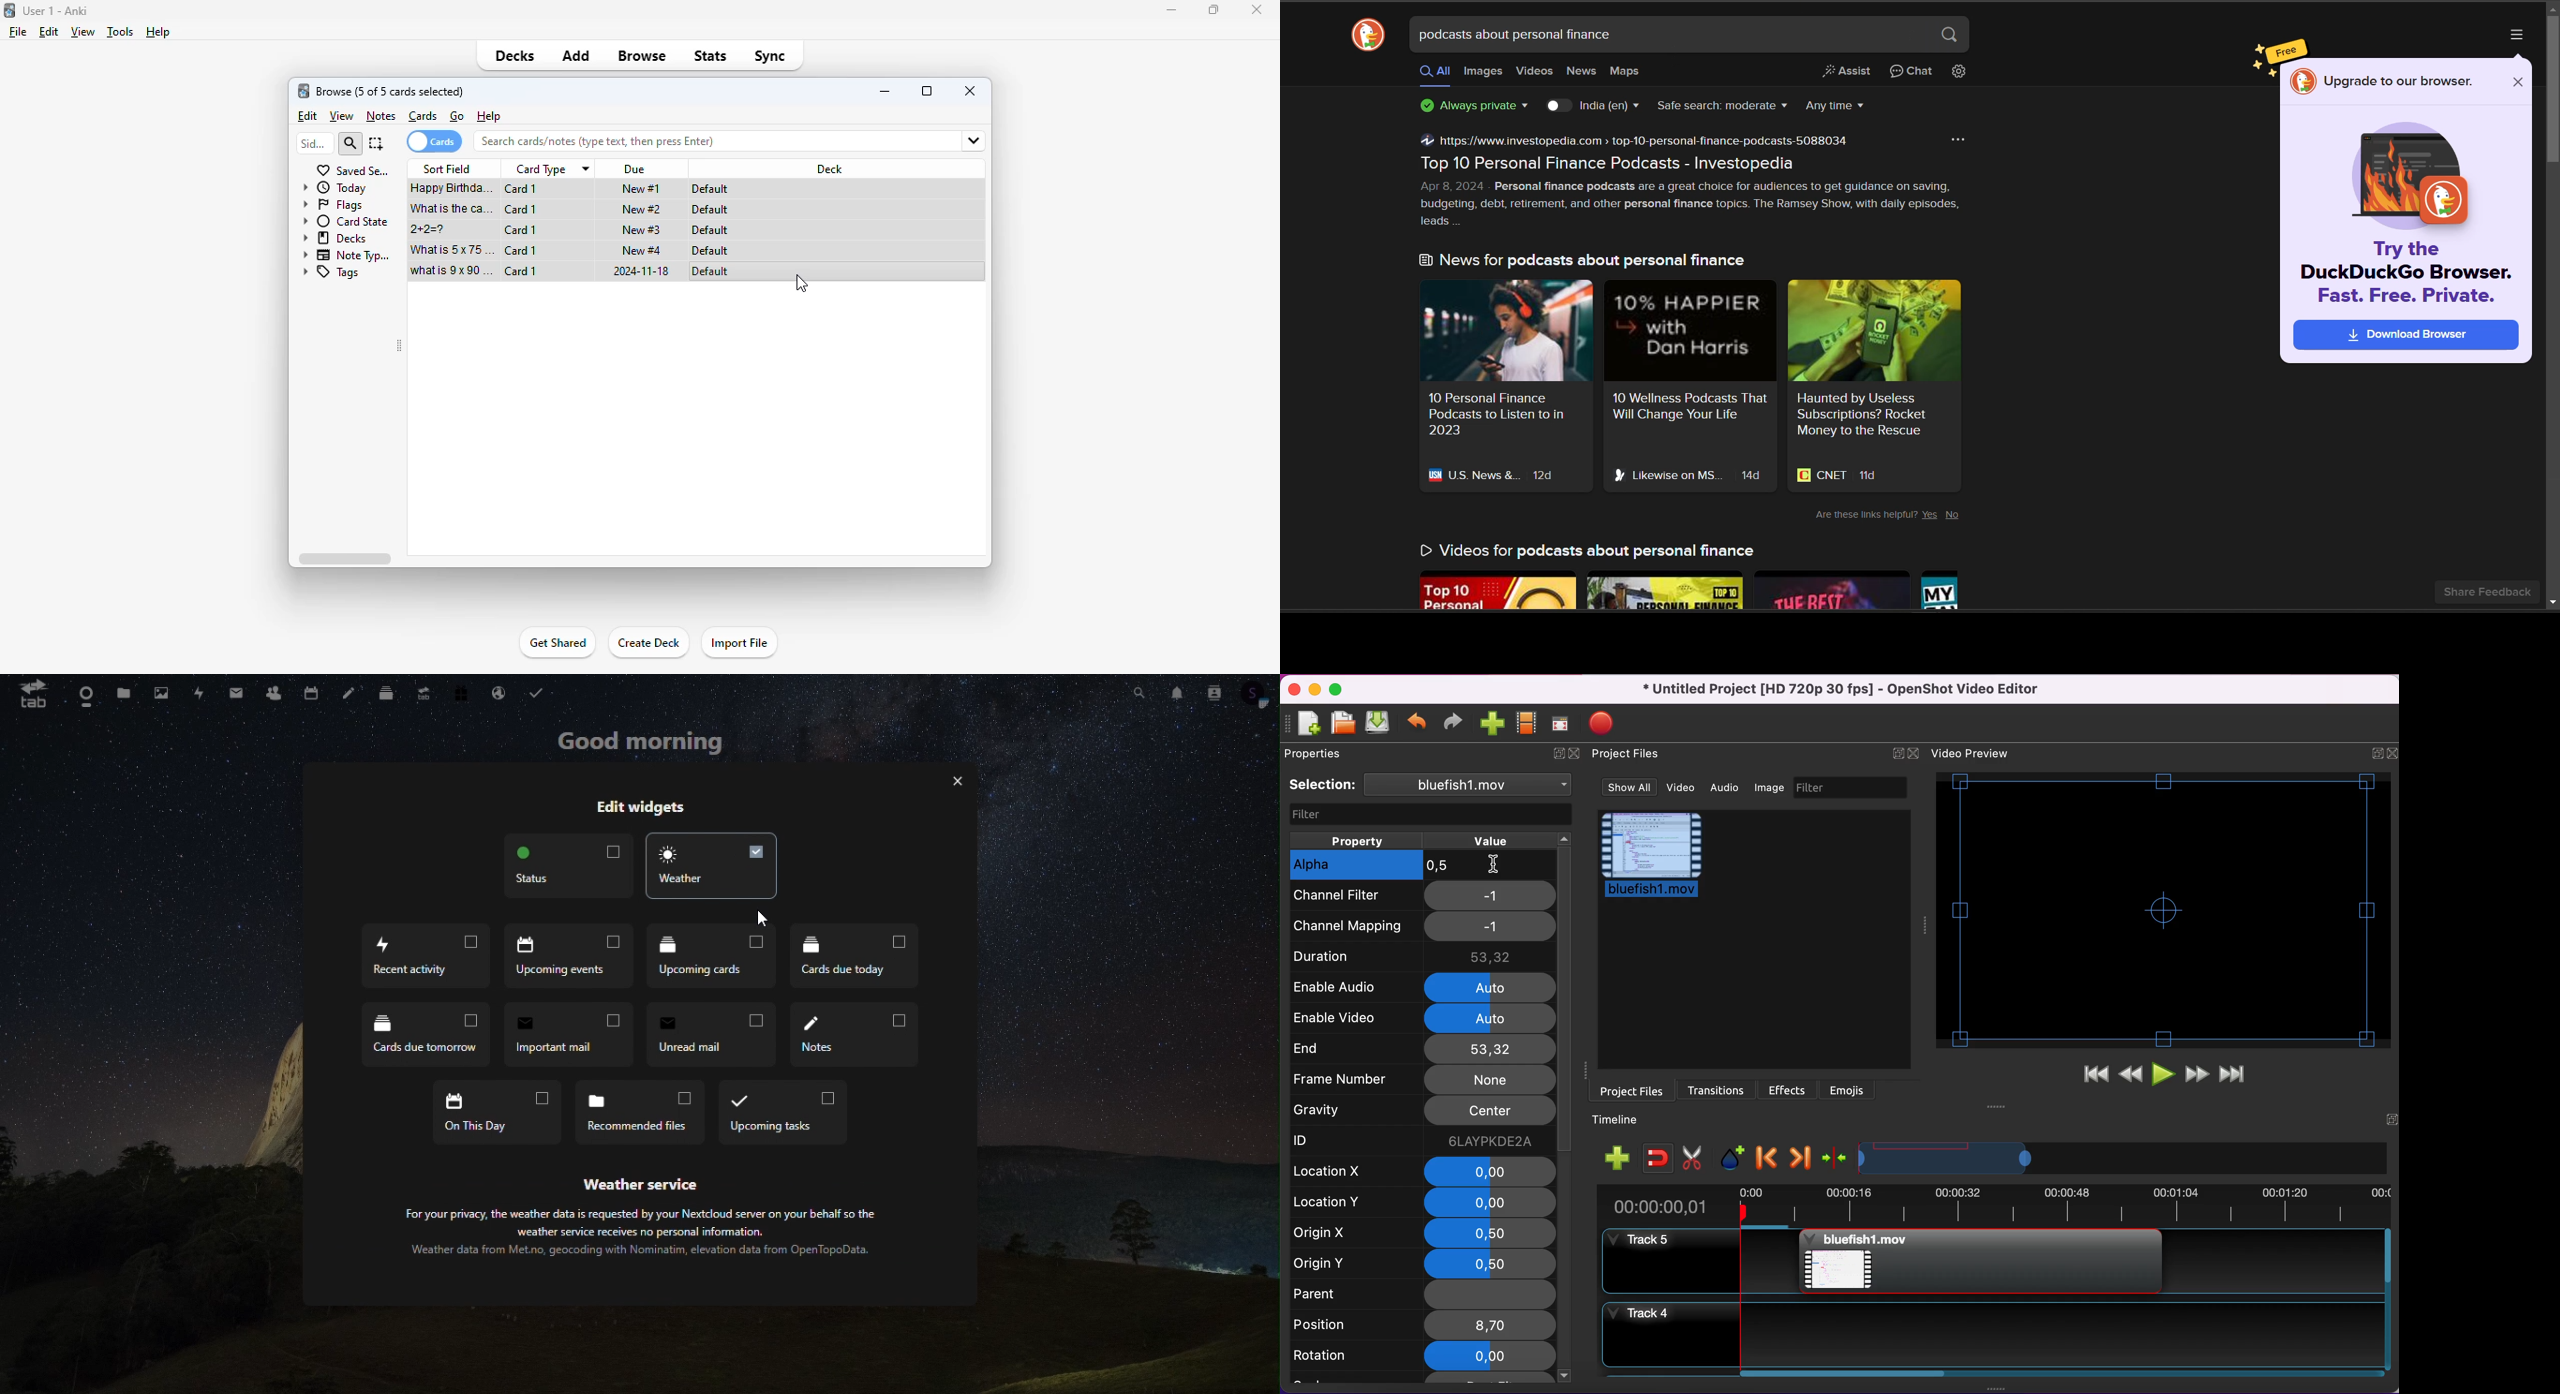 This screenshot has height=1400, width=2576. I want to click on sync, so click(771, 56).